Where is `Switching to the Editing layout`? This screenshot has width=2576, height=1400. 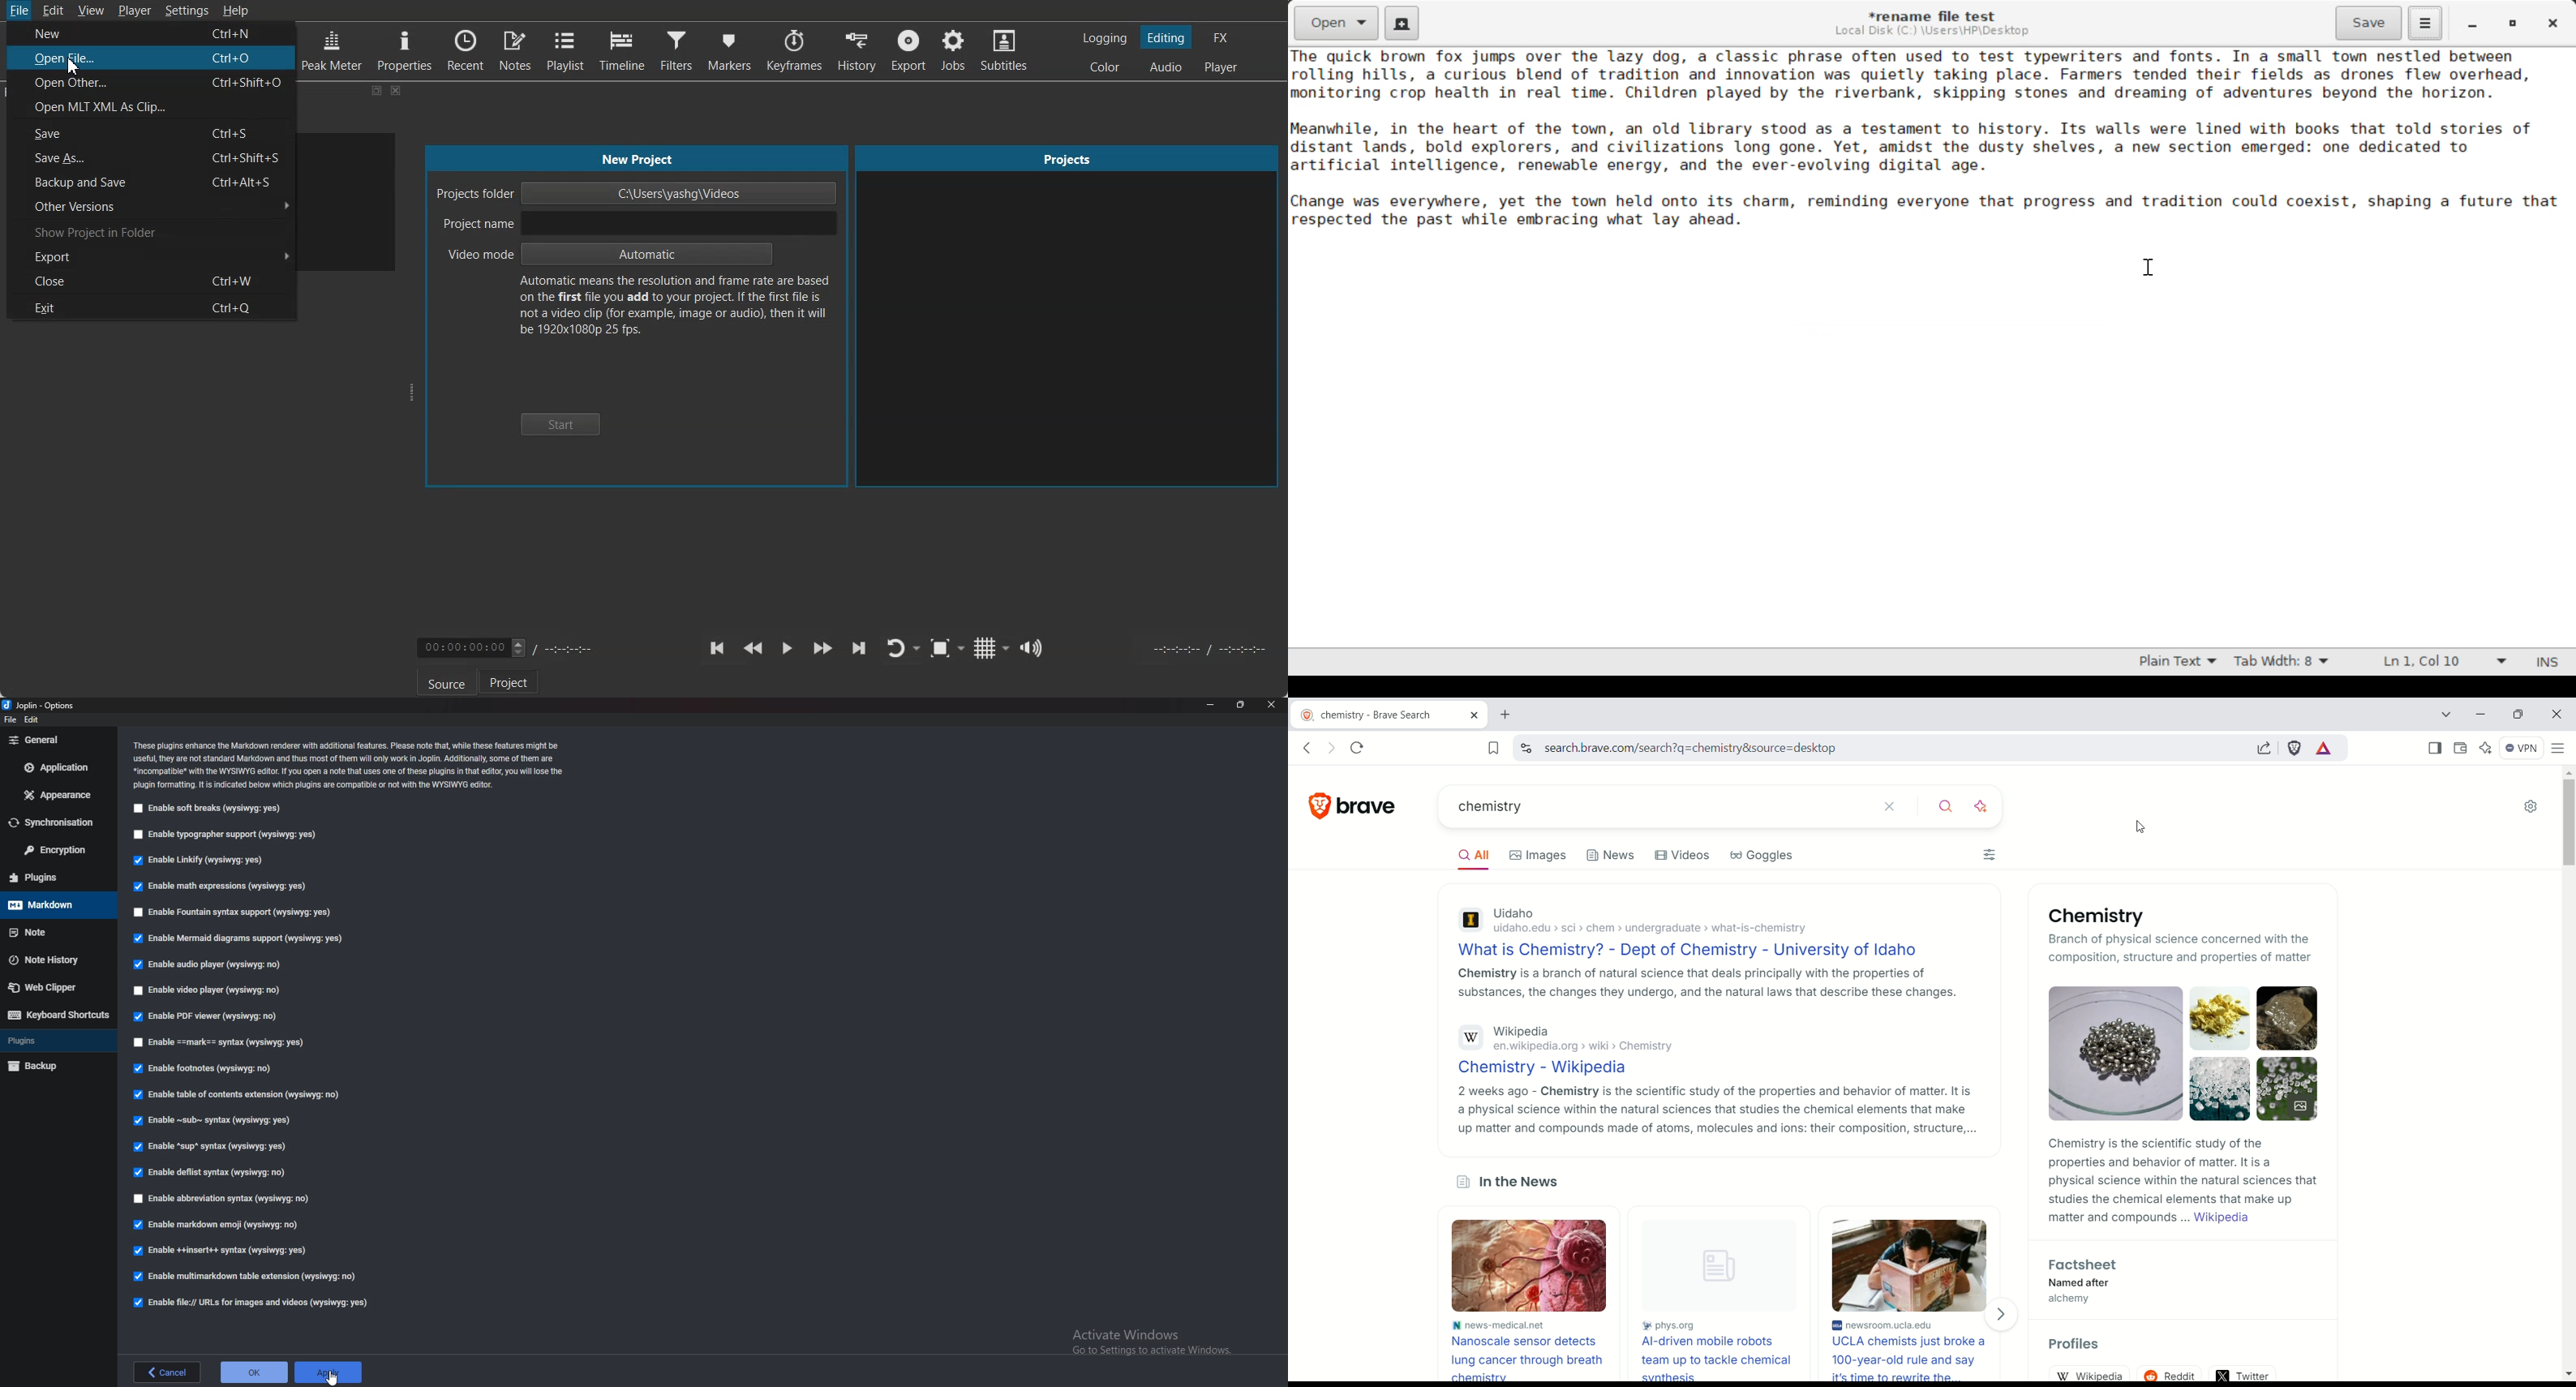 Switching to the Editing layout is located at coordinates (1166, 38).